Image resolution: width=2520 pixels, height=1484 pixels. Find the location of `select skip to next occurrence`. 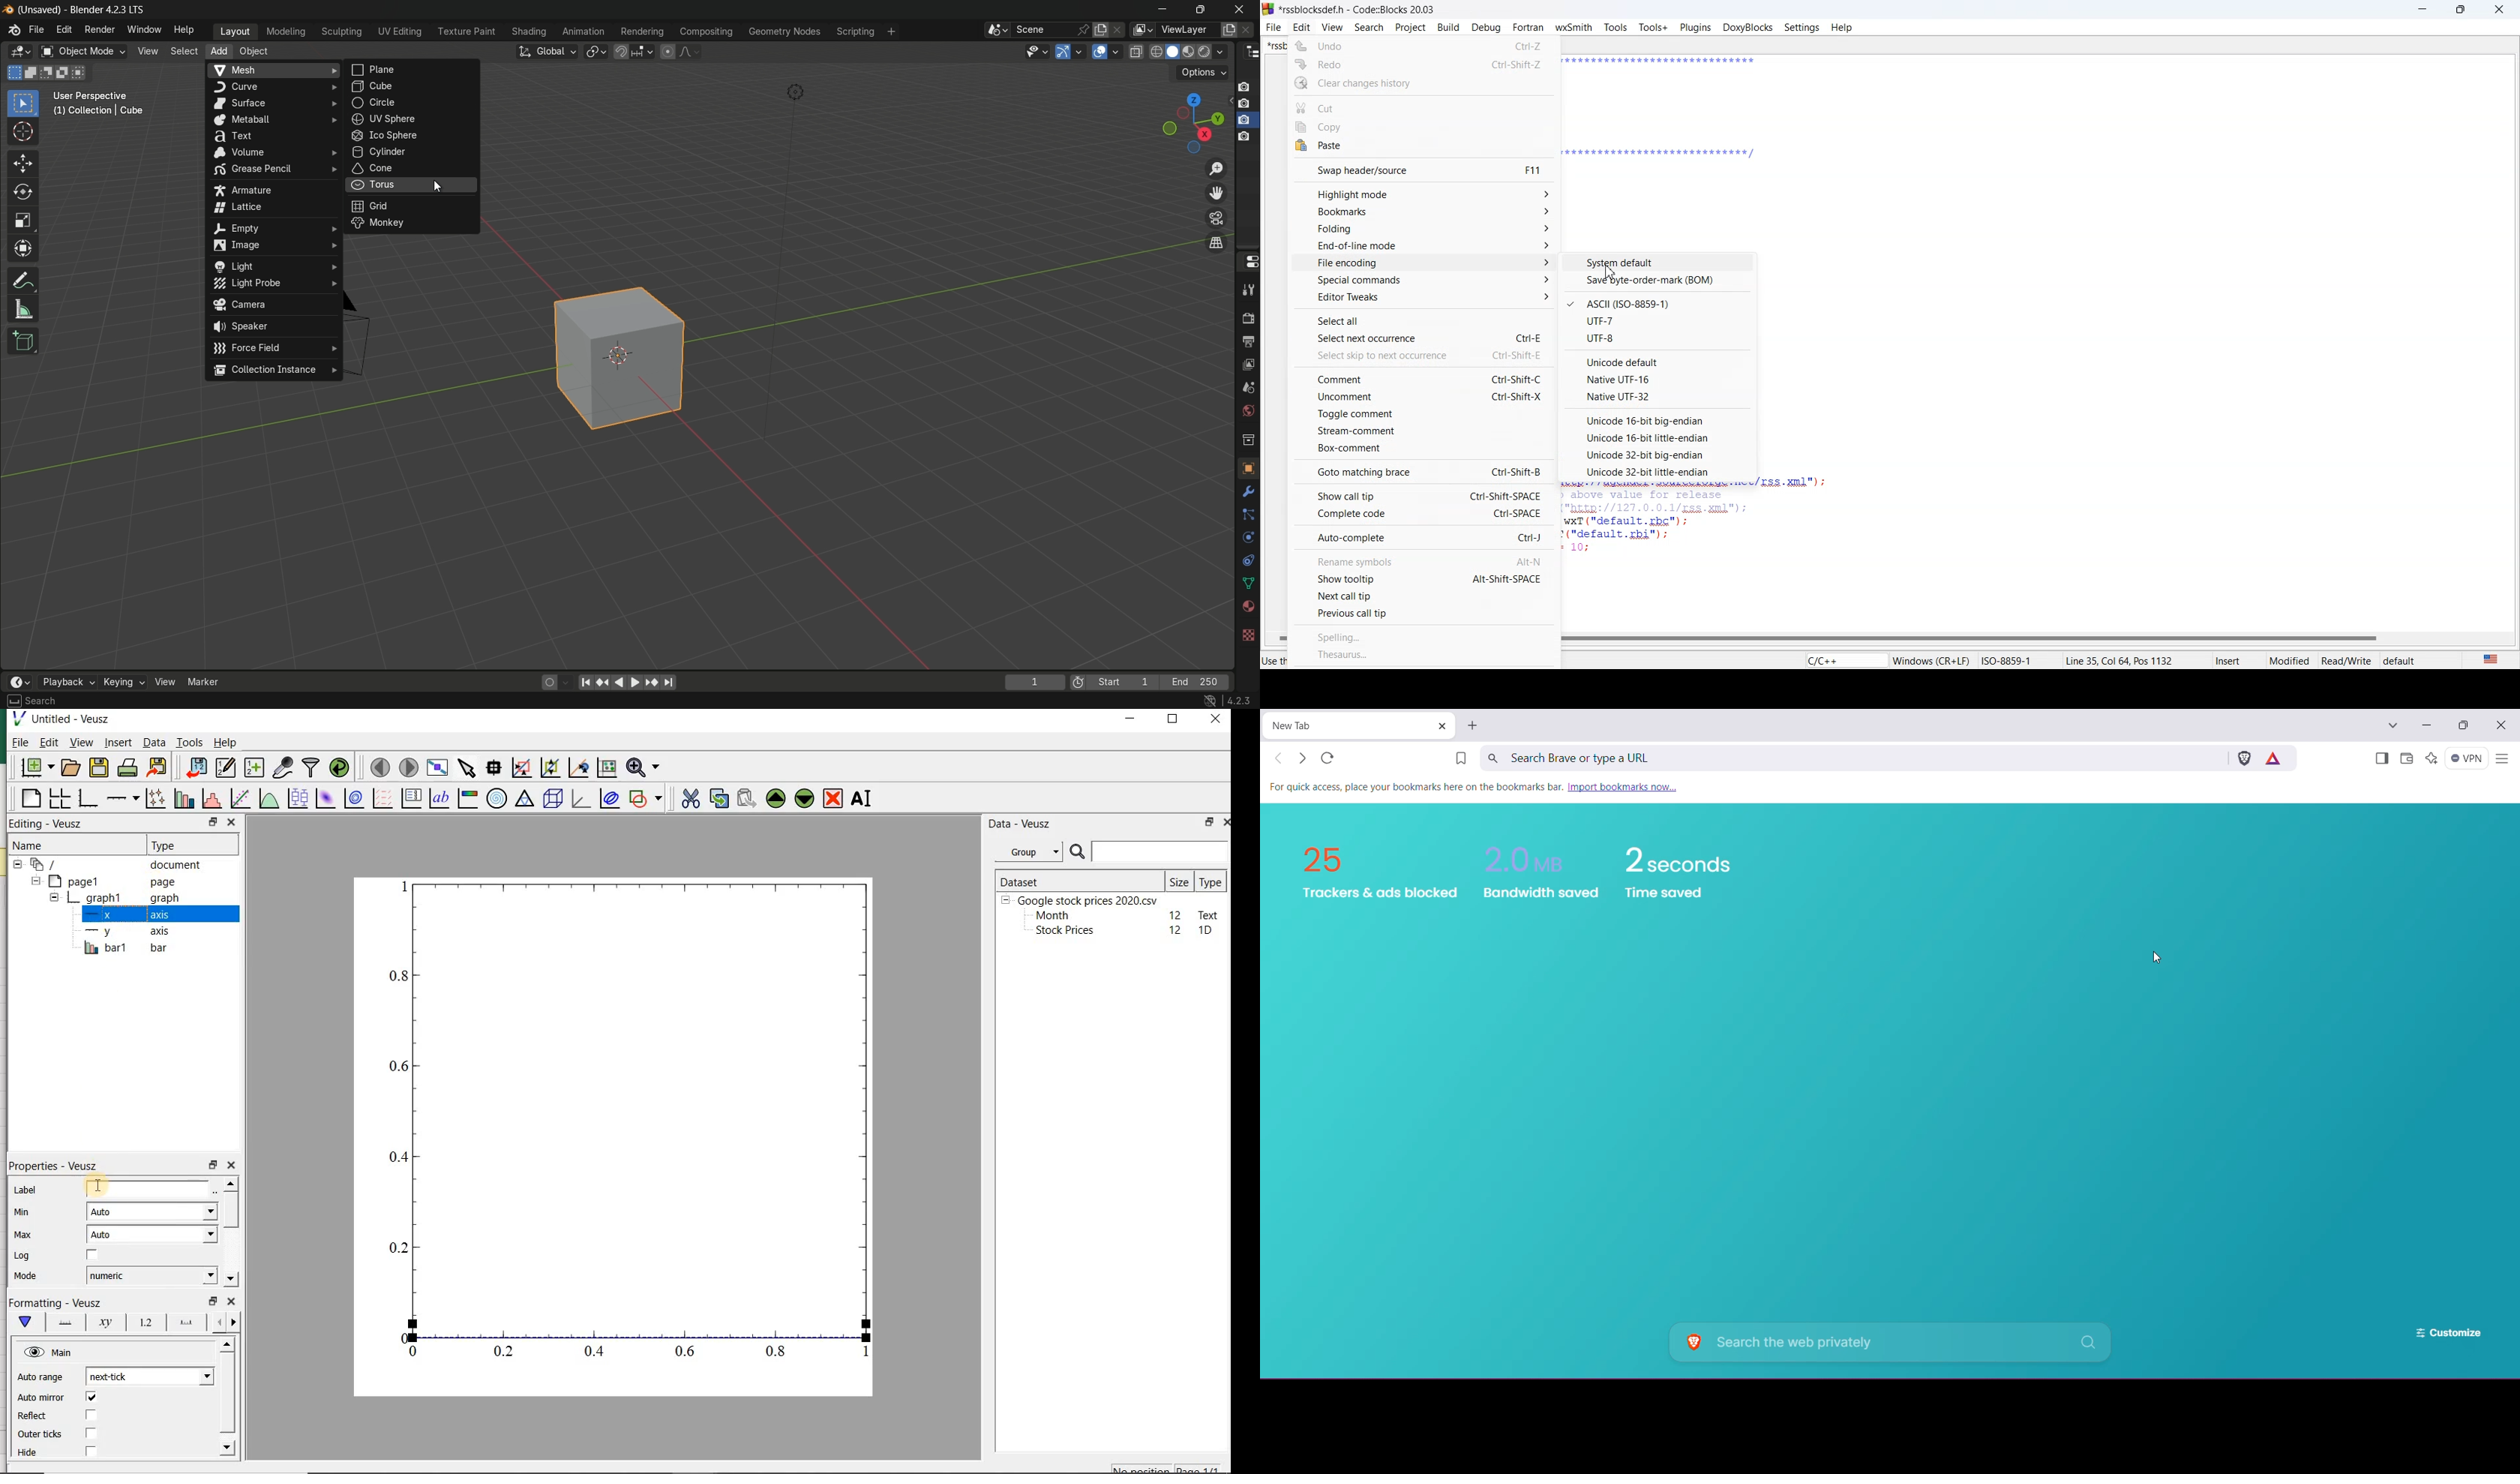

select skip to next occurrence is located at coordinates (1425, 354).